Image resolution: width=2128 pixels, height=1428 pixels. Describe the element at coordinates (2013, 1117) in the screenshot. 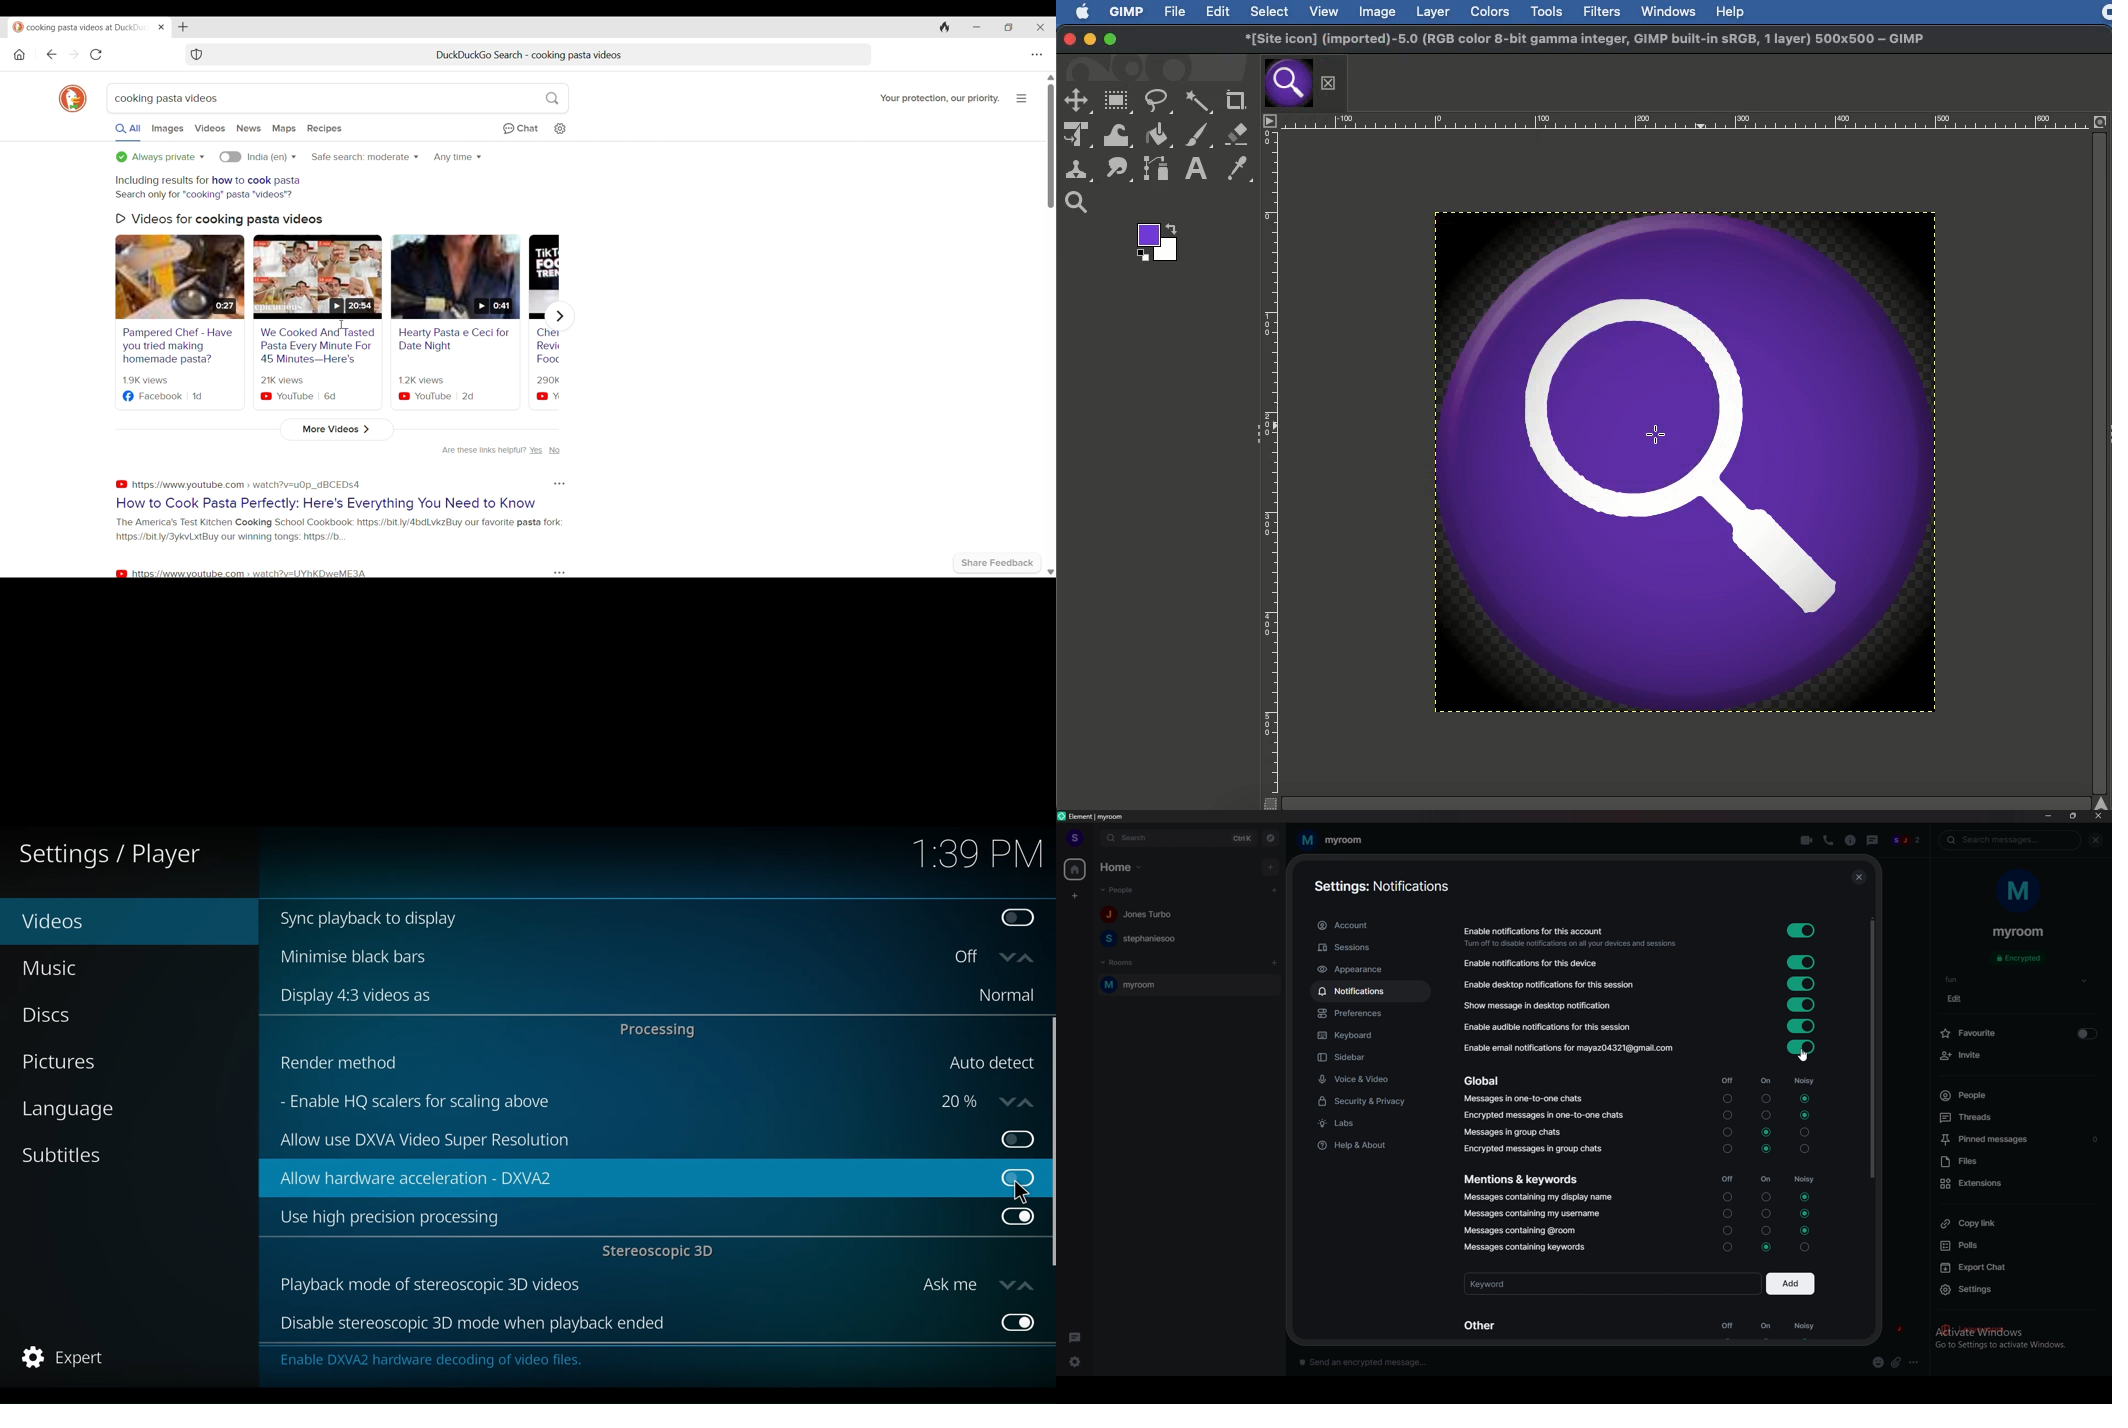

I see `threads` at that location.